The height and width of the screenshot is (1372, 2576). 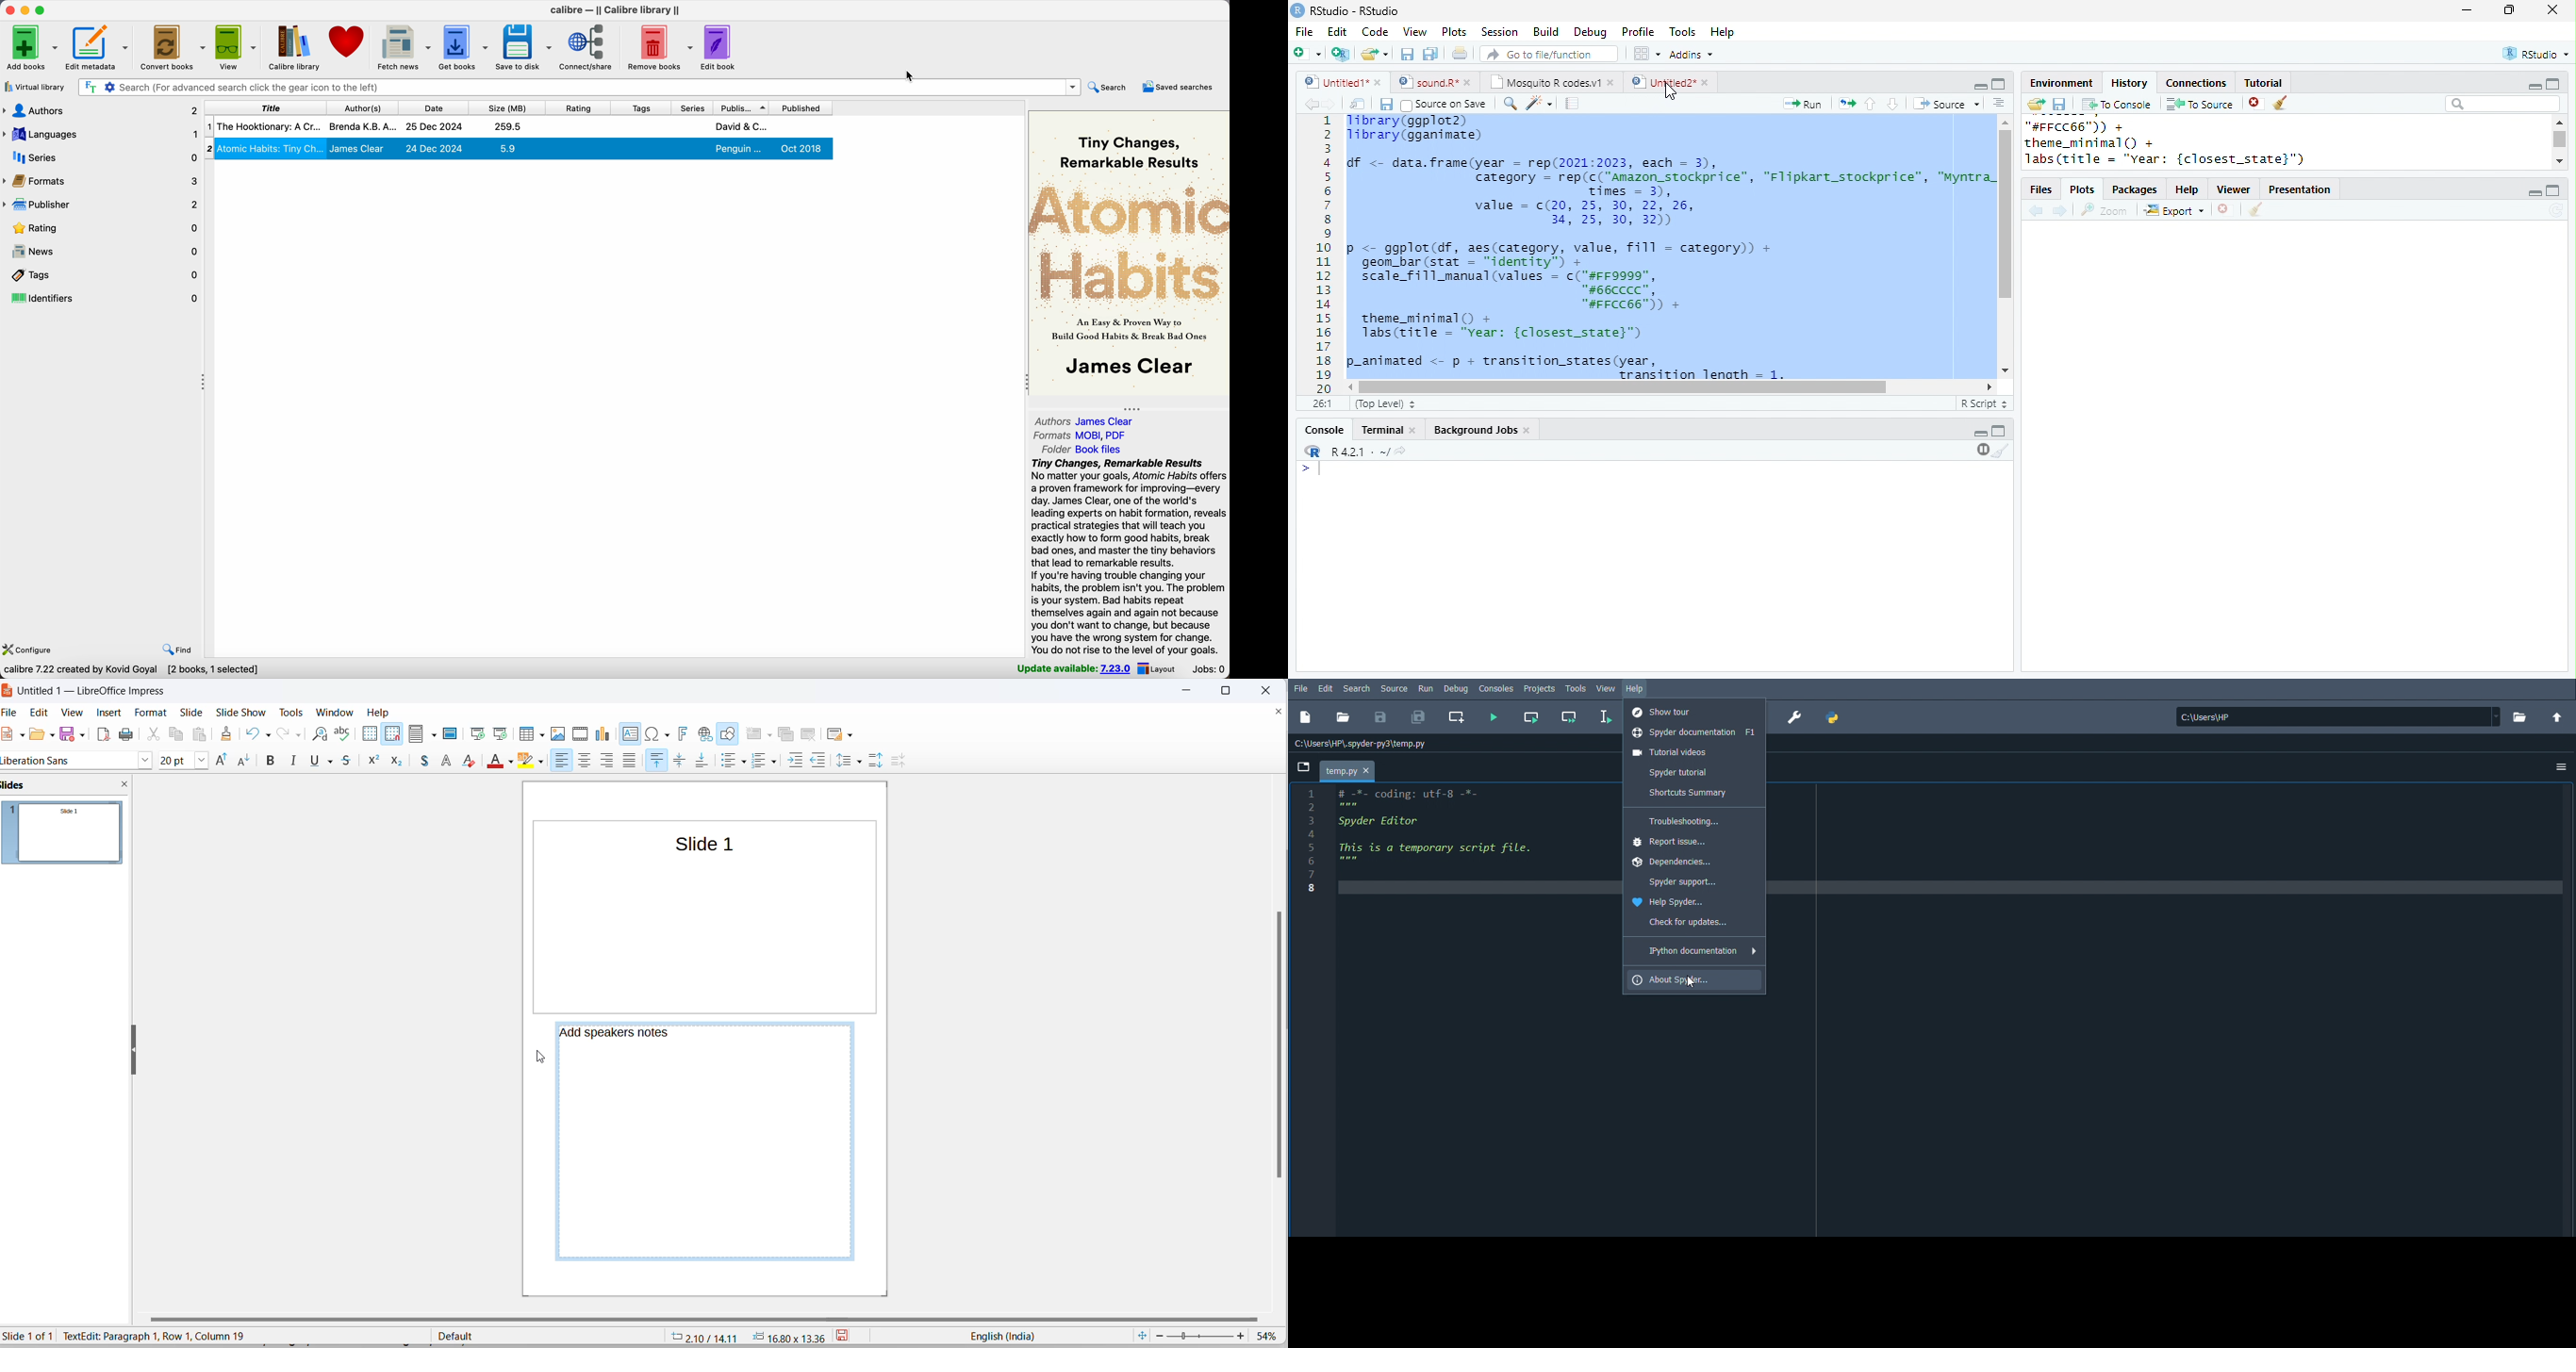 What do you see at coordinates (1496, 687) in the screenshot?
I see `Consoles` at bounding box center [1496, 687].